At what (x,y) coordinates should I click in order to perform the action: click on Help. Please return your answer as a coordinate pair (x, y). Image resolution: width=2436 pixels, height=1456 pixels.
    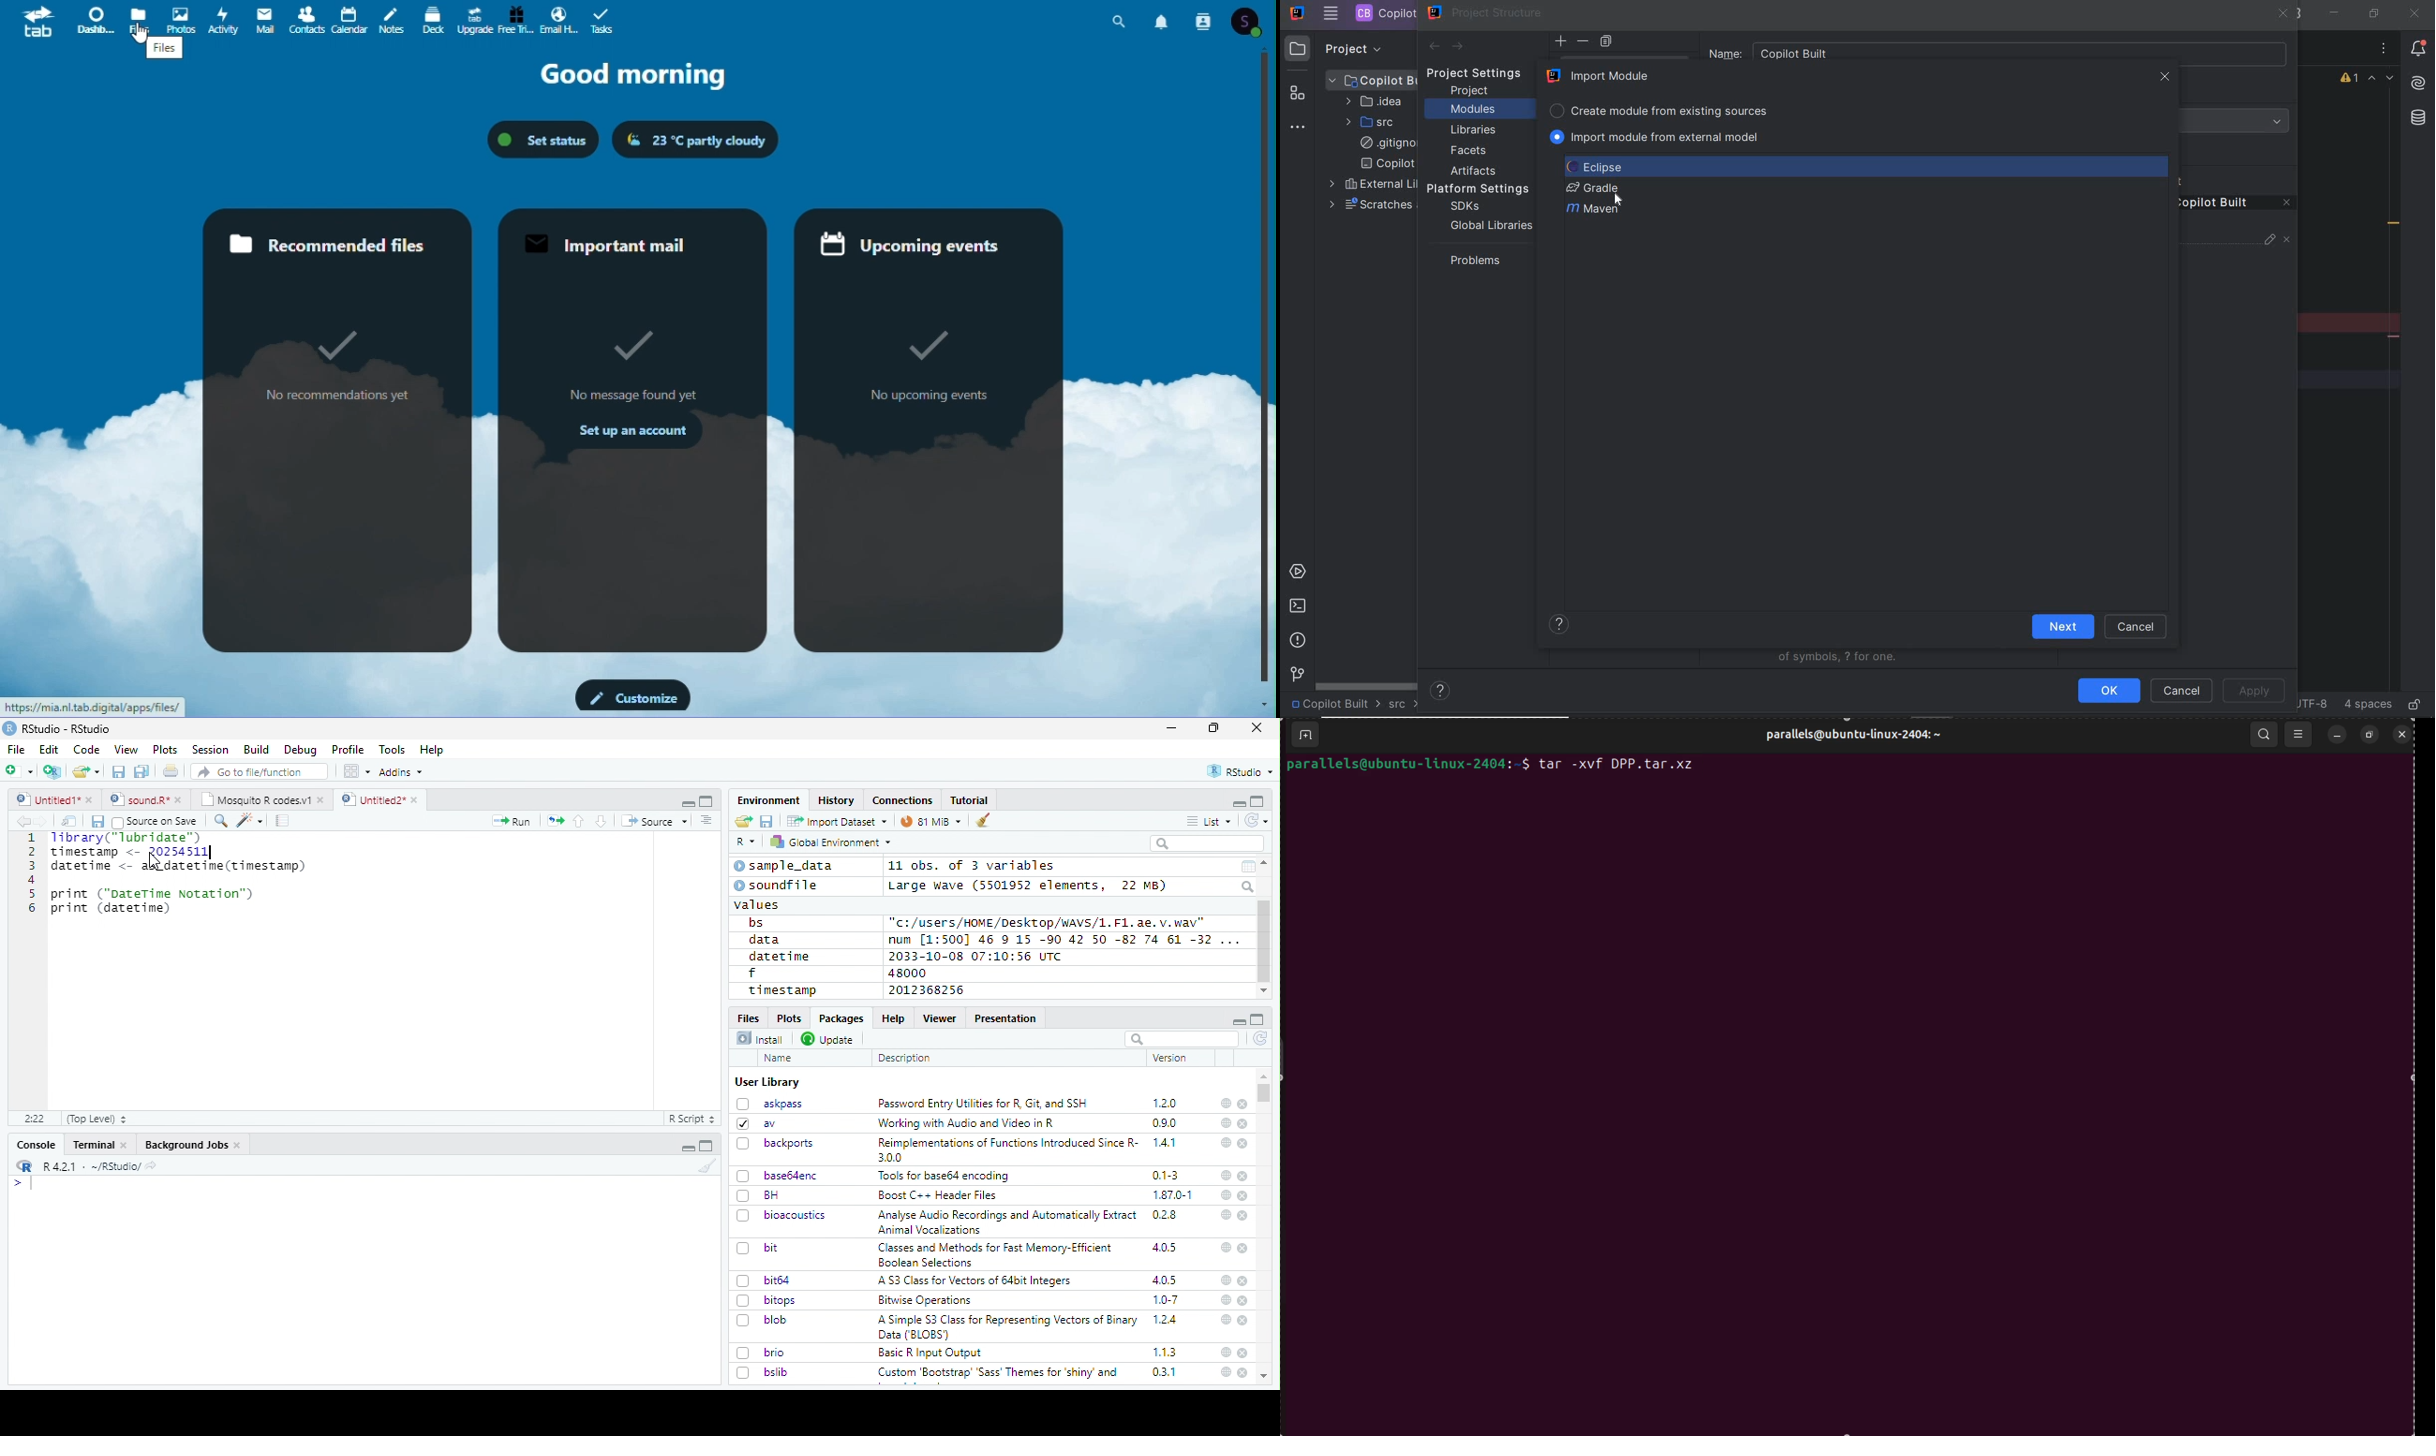
    Looking at the image, I should click on (892, 1018).